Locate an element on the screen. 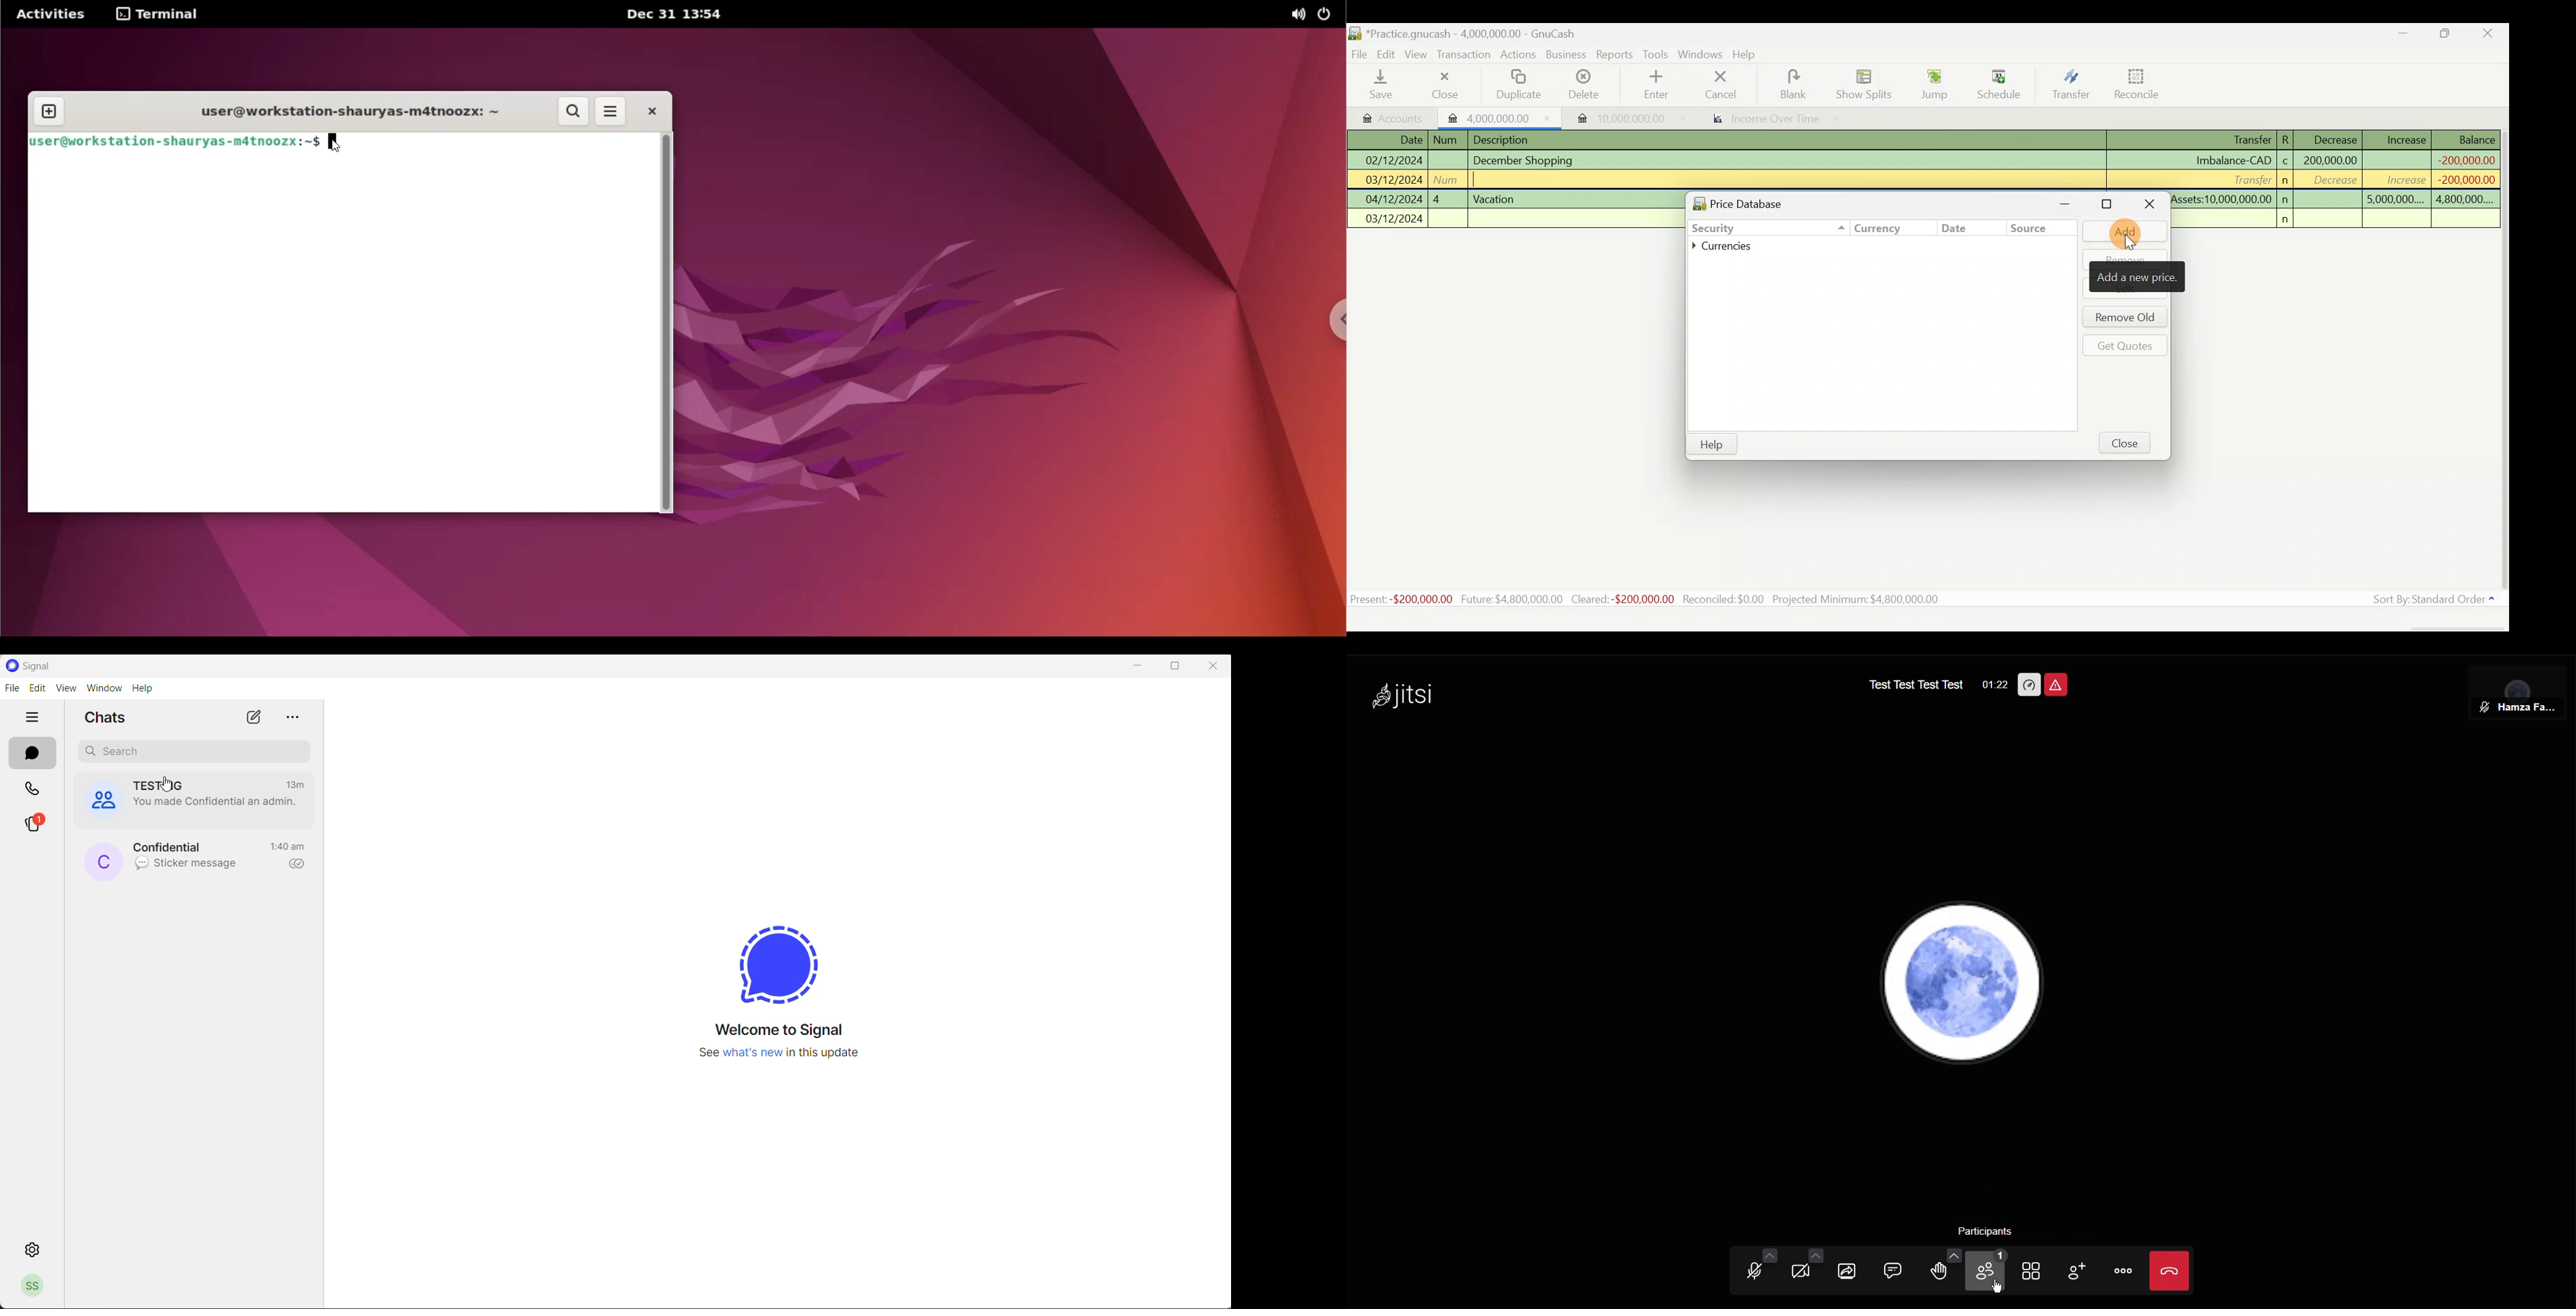 The width and height of the screenshot is (2576, 1316). Currency is located at coordinates (1896, 227).